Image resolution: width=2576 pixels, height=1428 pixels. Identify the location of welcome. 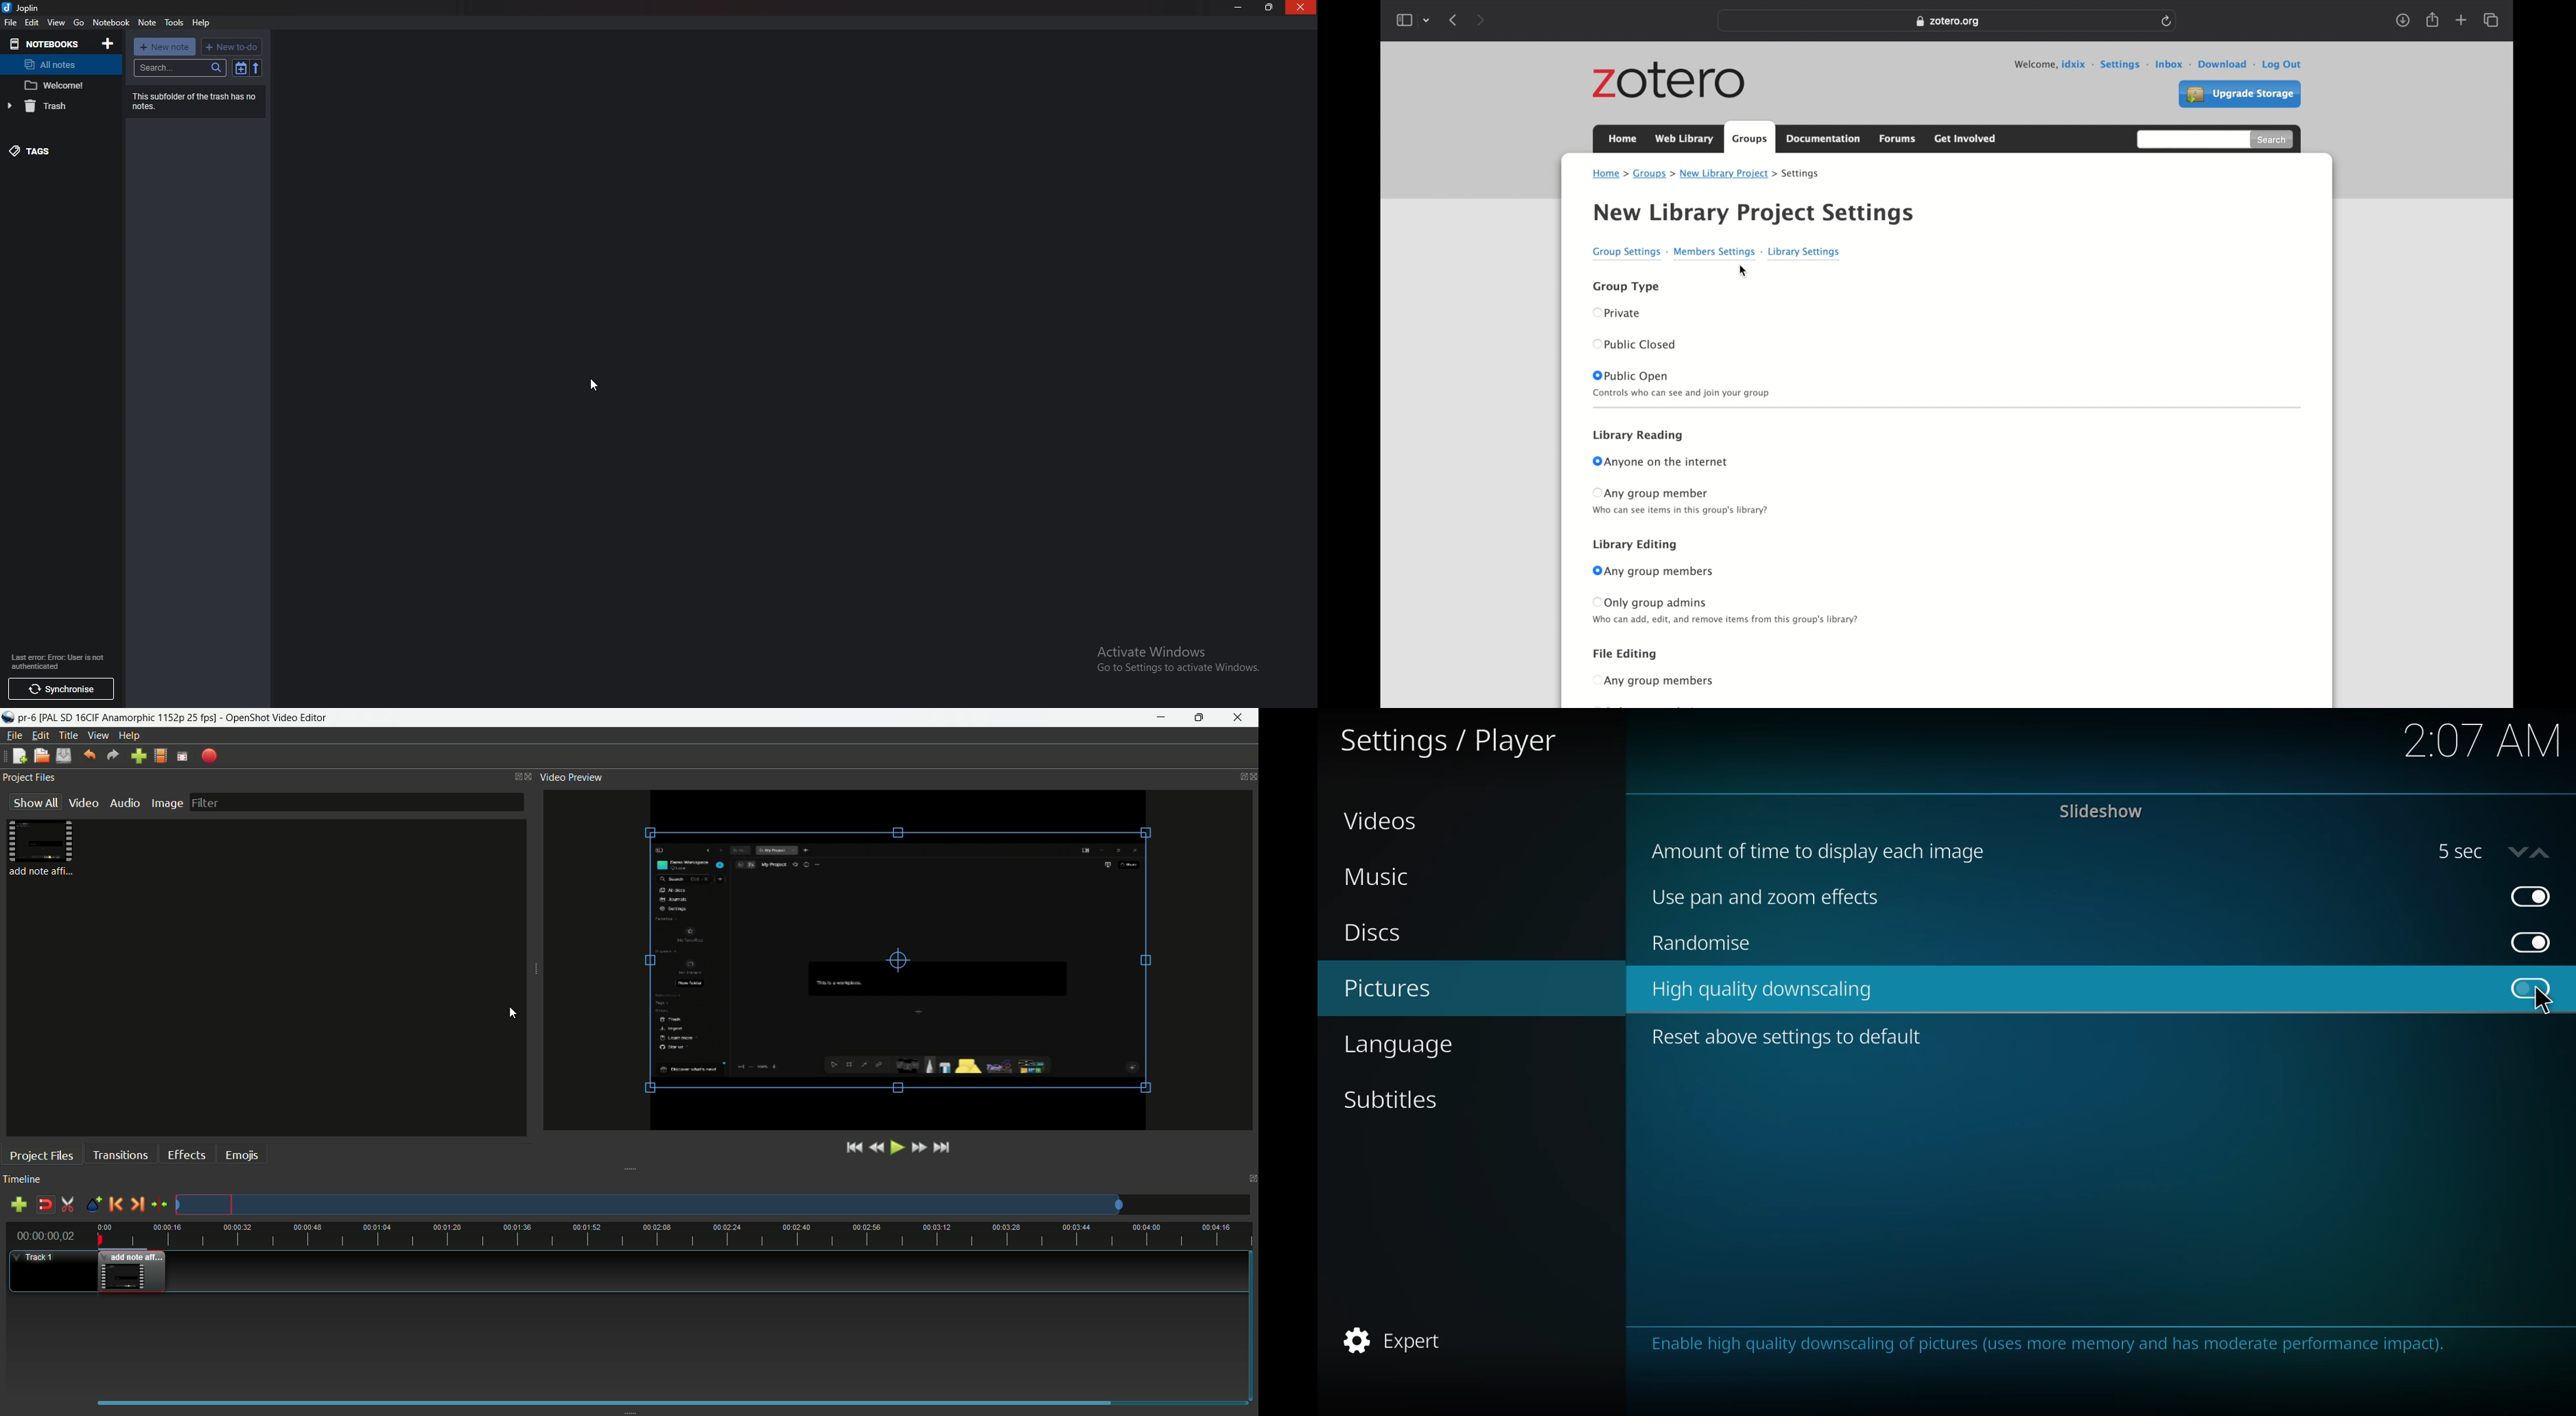
(2035, 64).